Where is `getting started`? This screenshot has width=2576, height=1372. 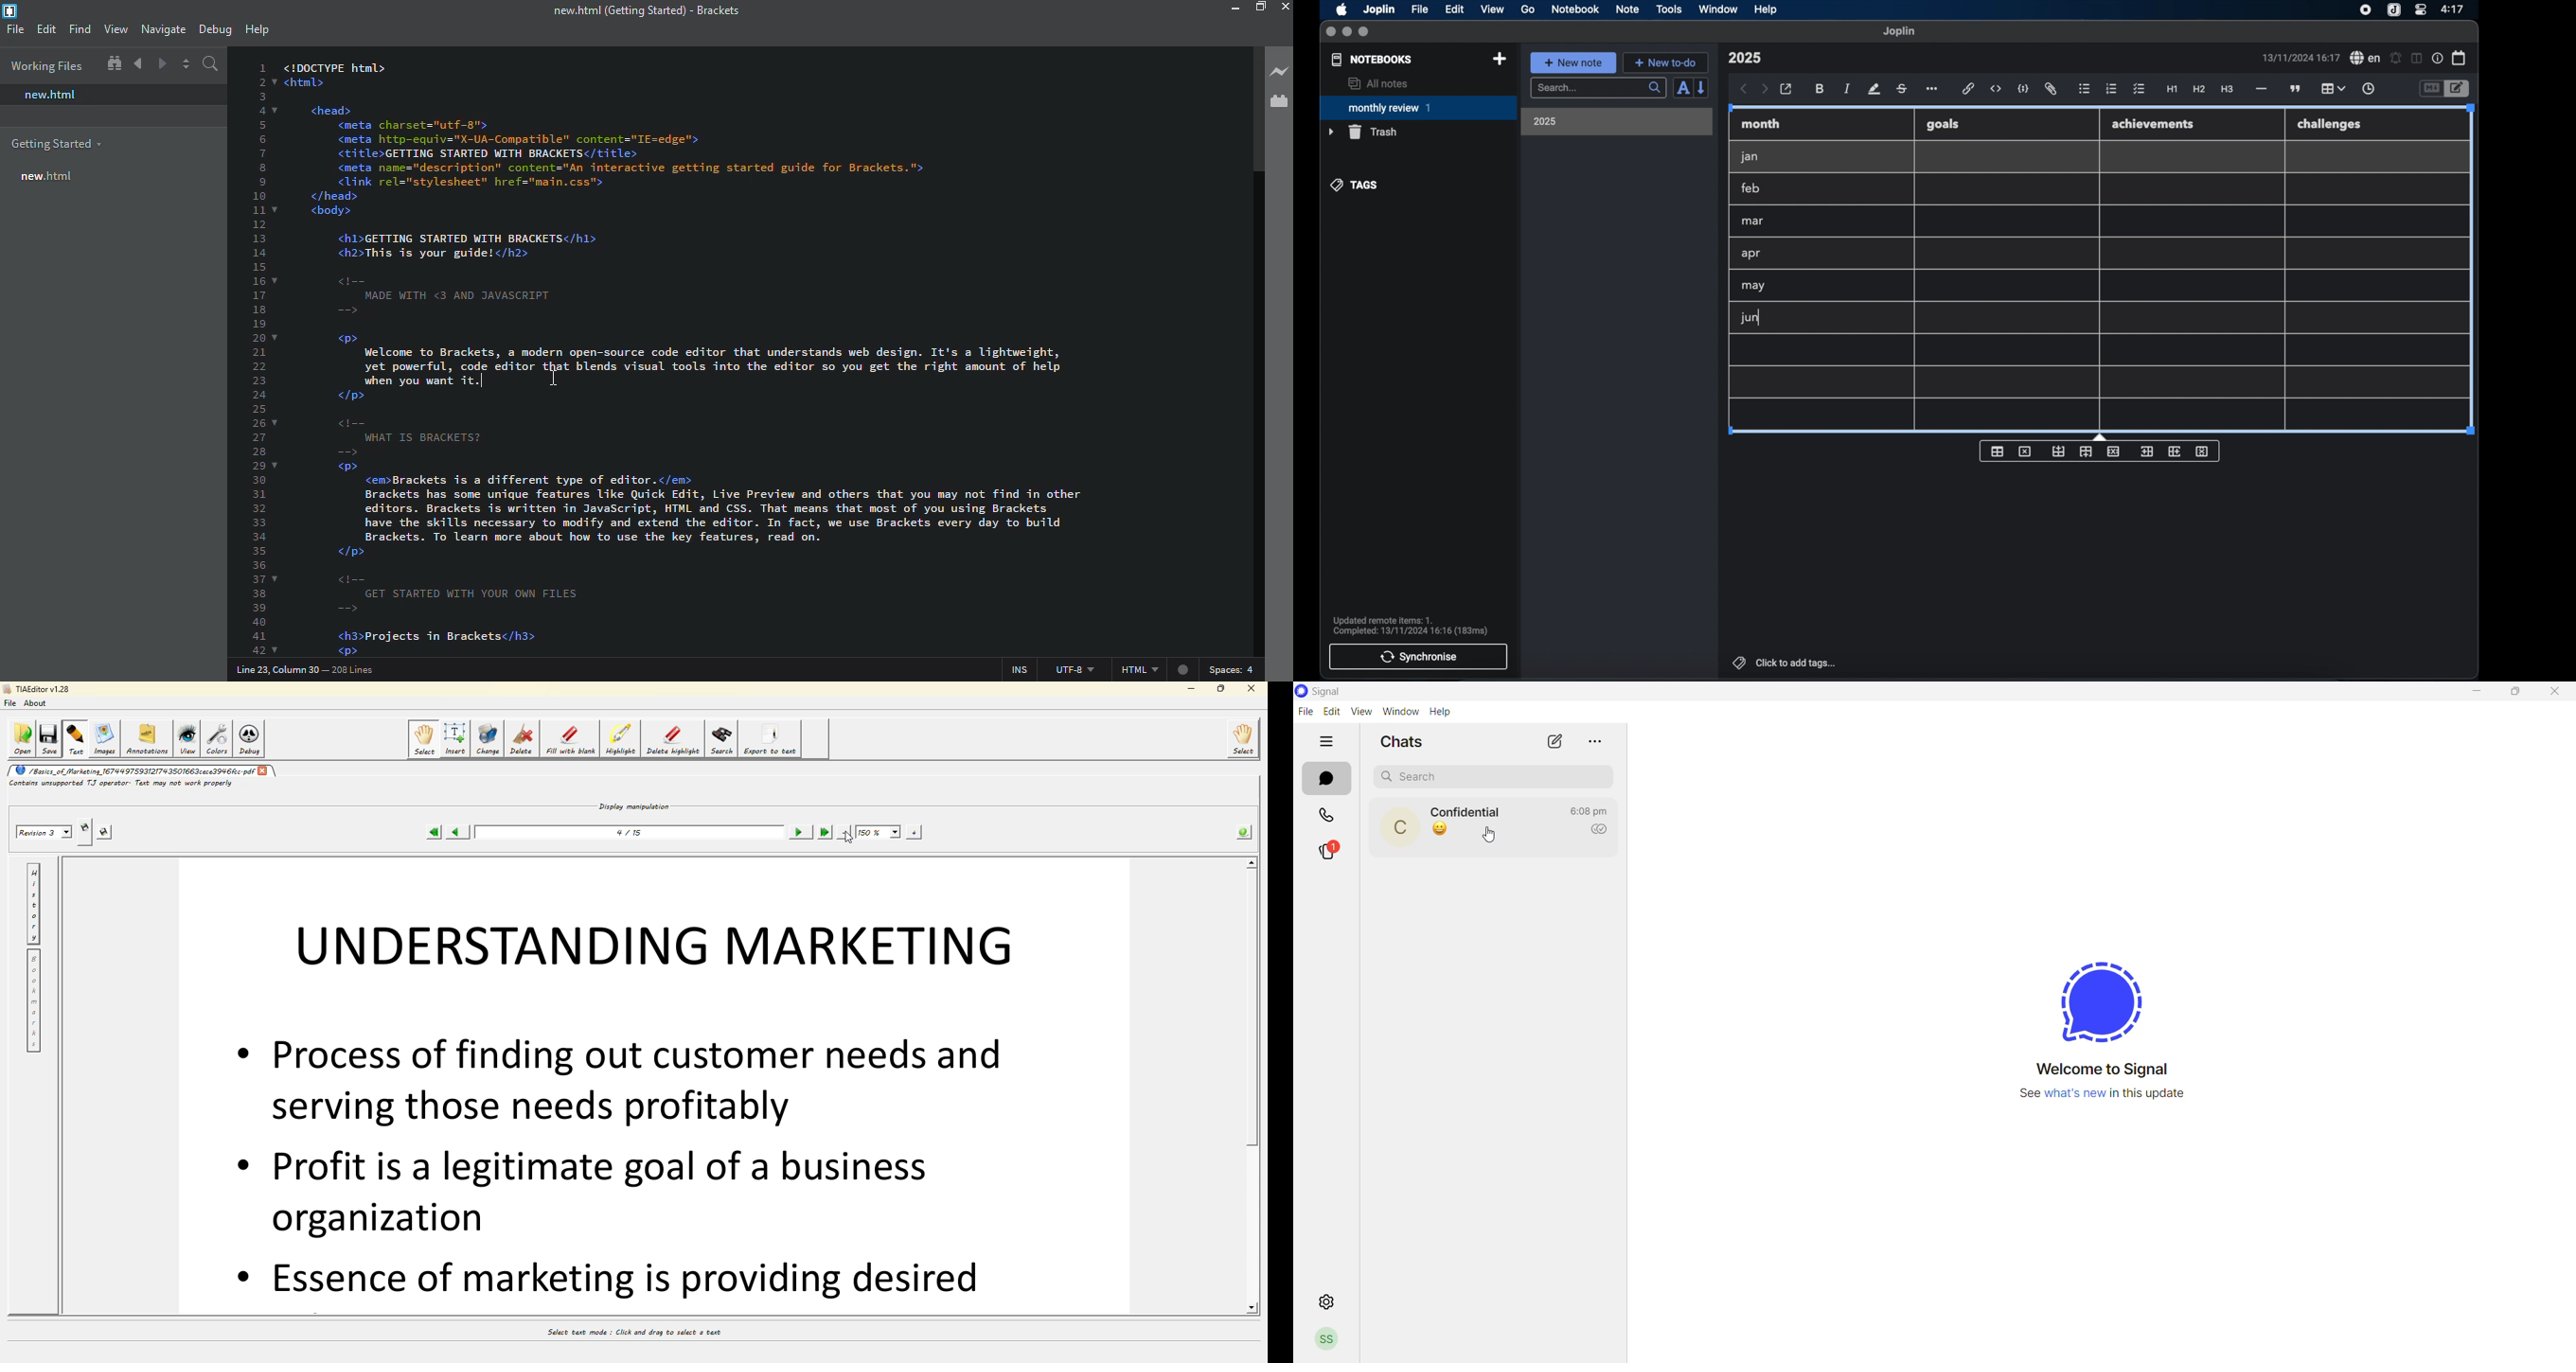
getting started is located at coordinates (61, 144).